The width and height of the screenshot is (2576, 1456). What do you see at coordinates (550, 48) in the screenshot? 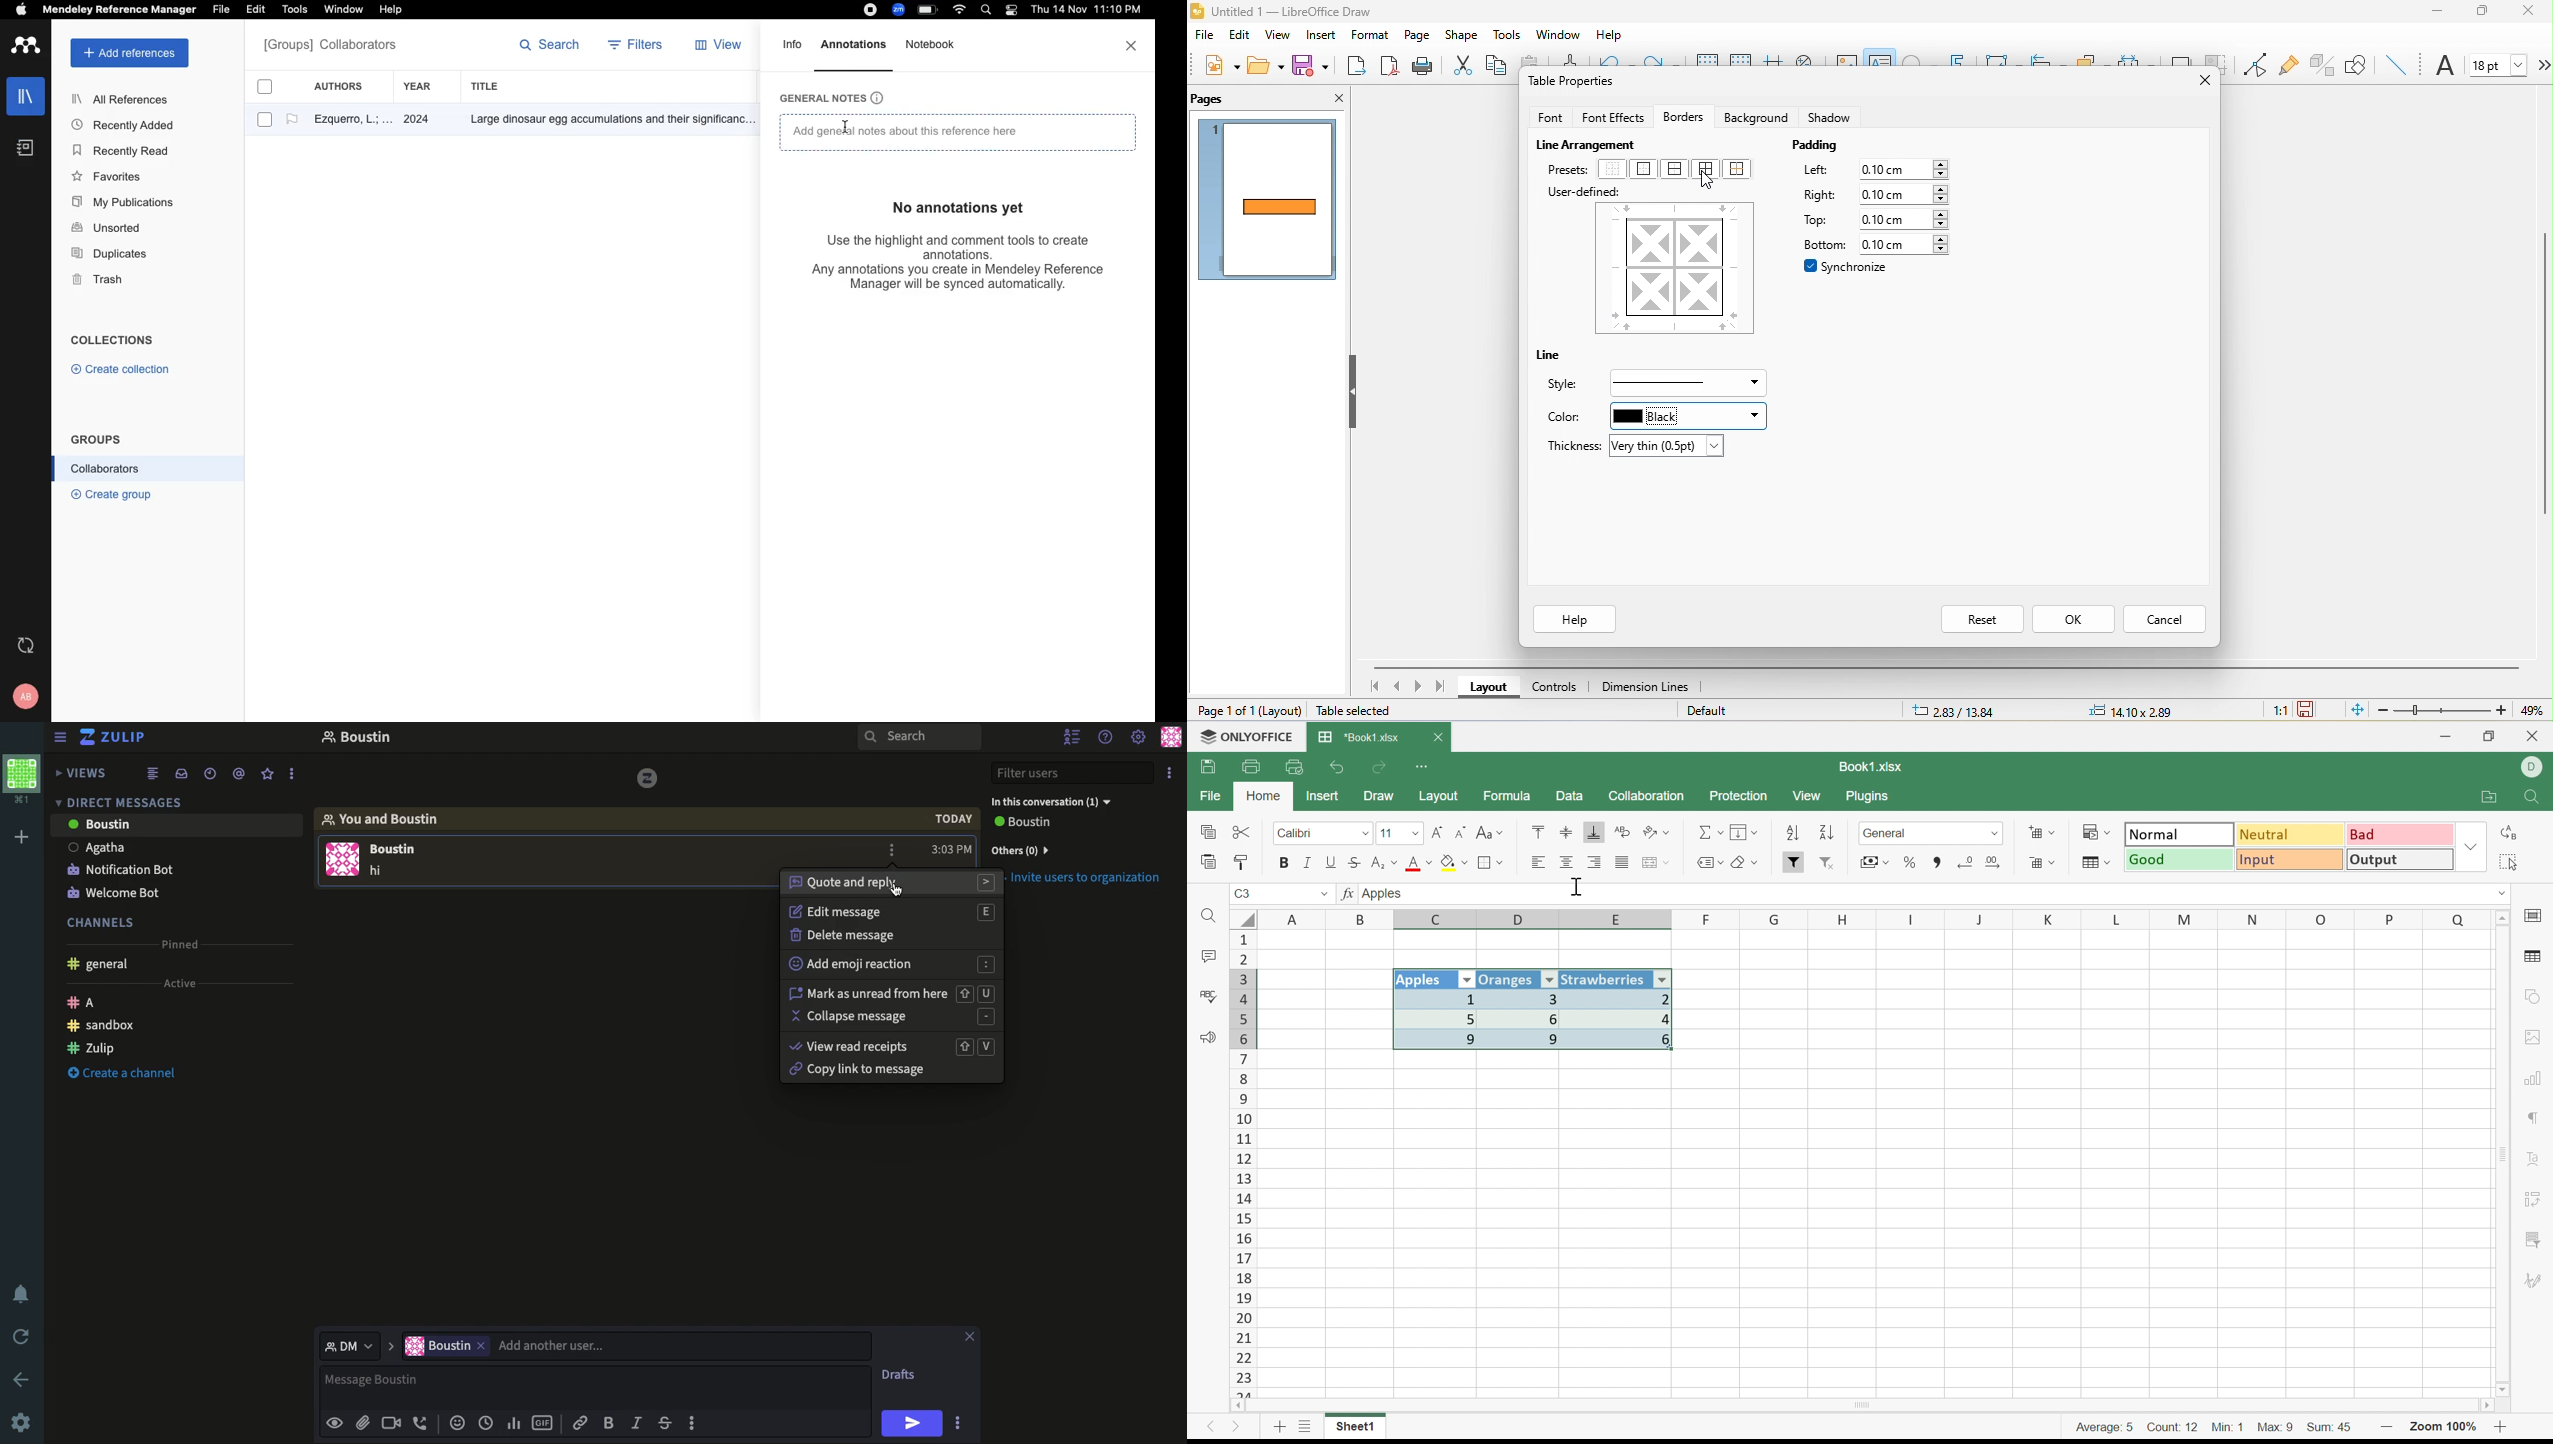
I see `search` at bounding box center [550, 48].